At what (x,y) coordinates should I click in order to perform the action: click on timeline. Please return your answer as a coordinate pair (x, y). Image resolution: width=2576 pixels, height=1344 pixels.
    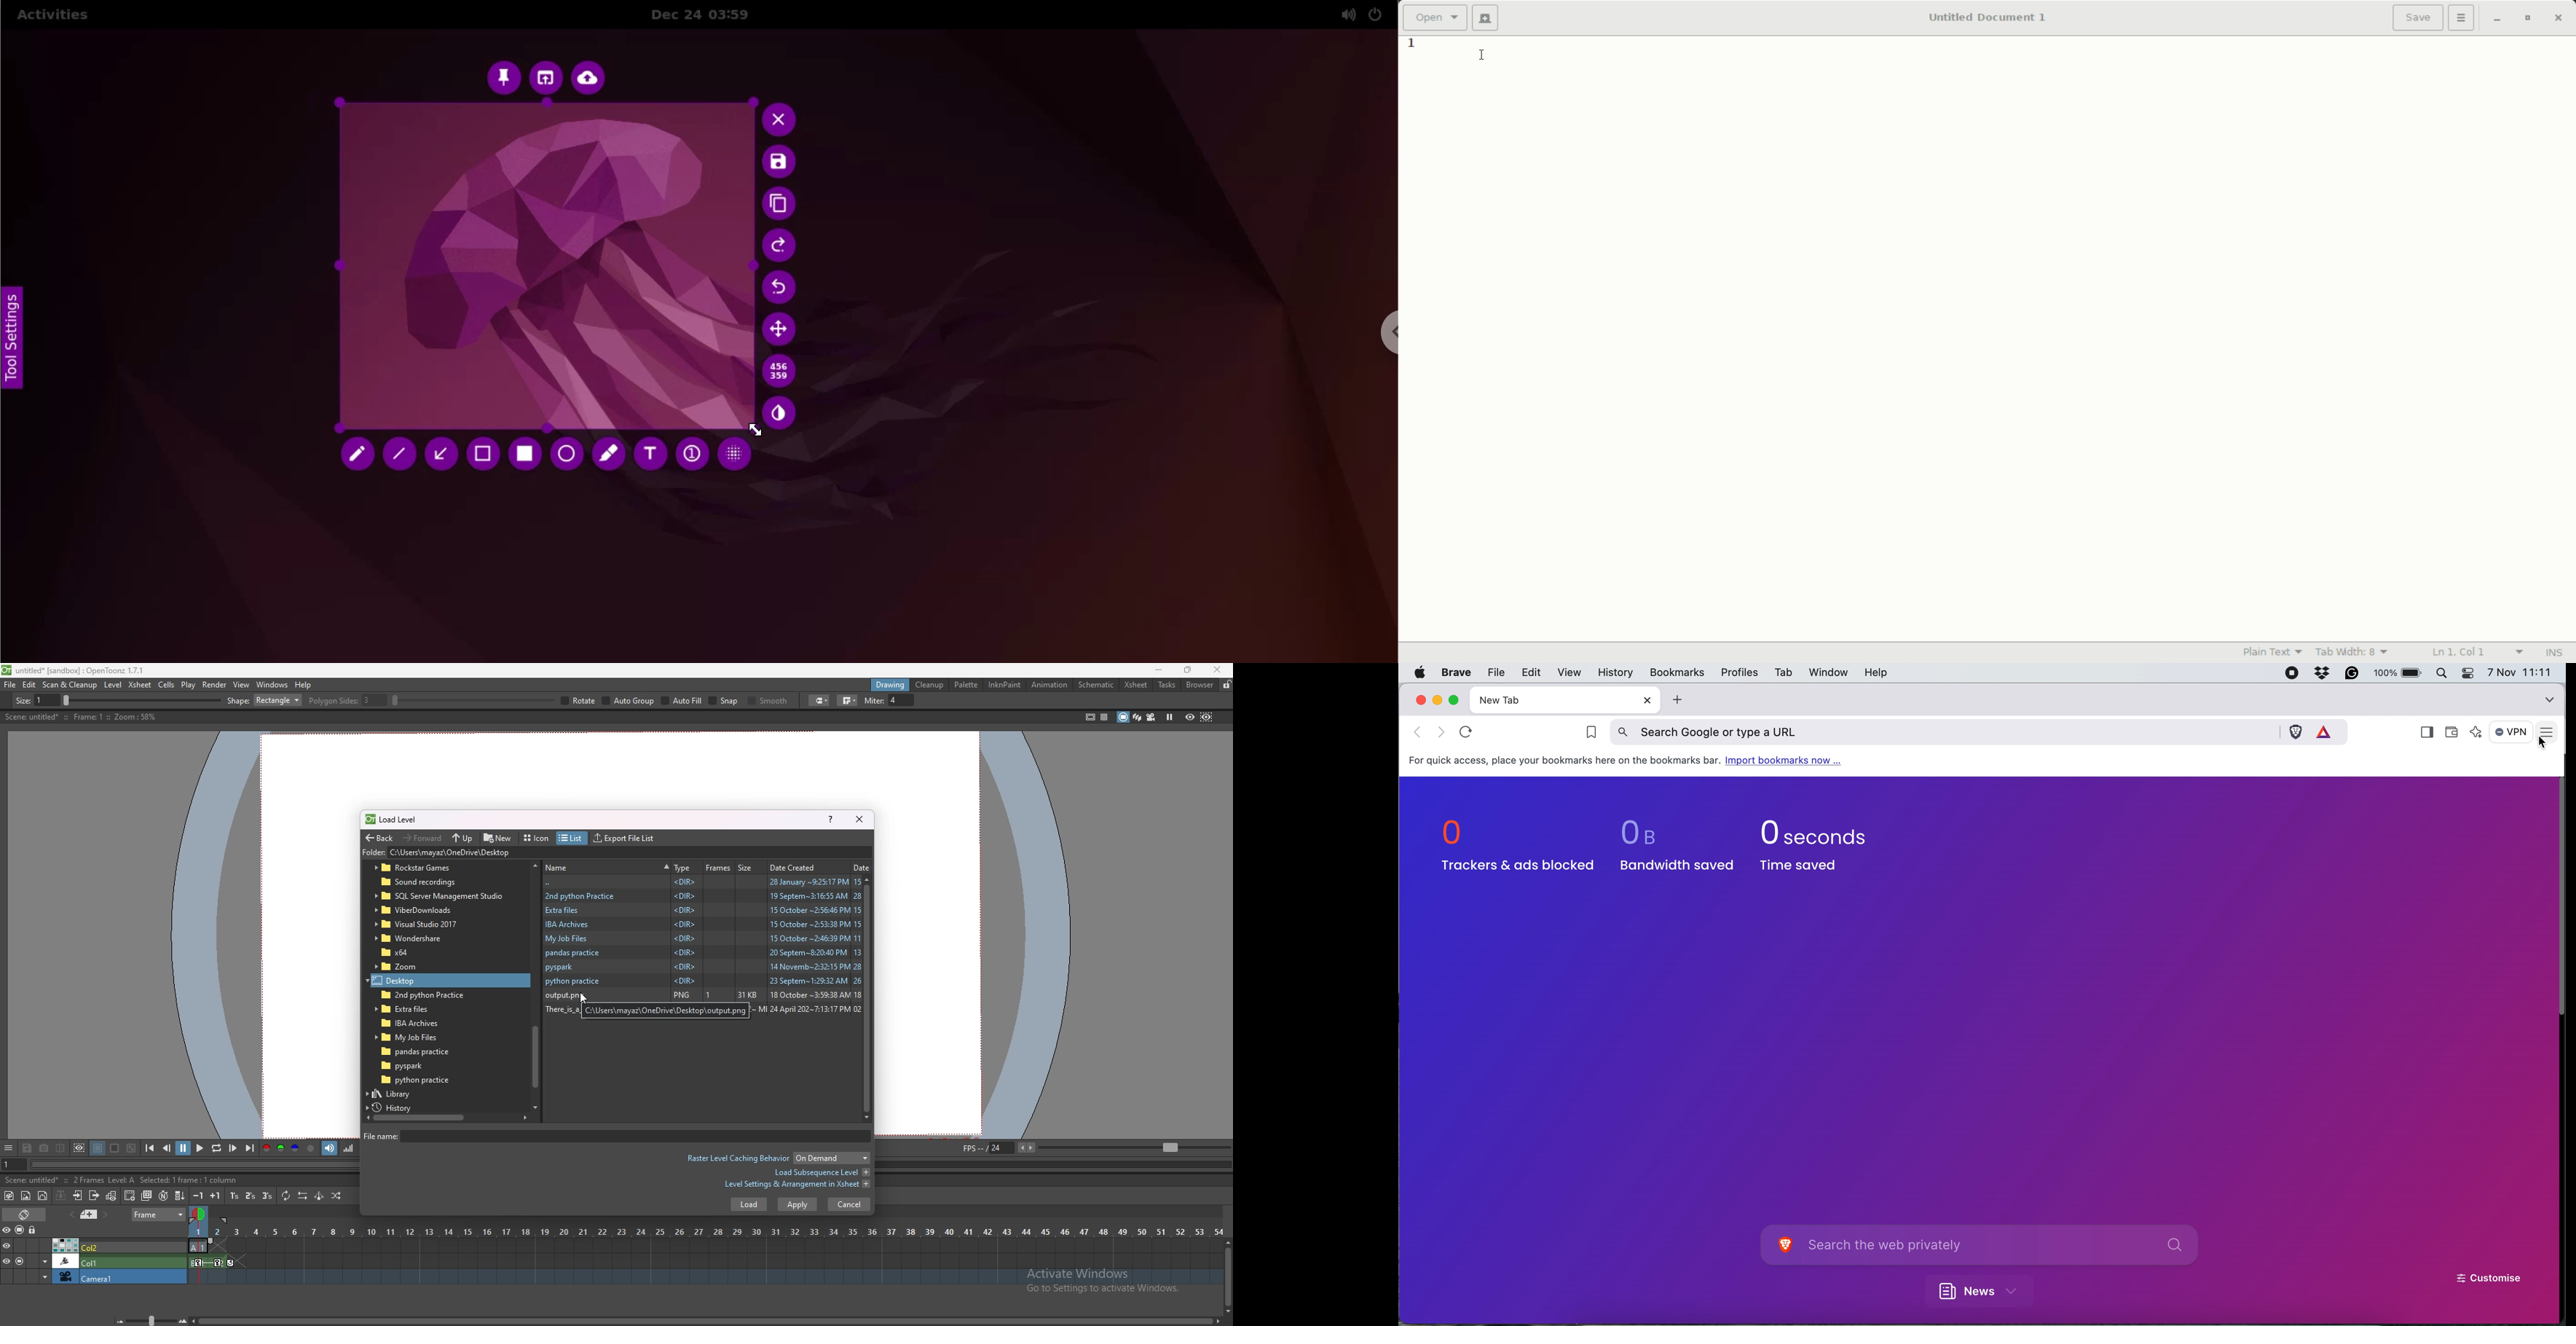
    Looking at the image, I should click on (705, 1246).